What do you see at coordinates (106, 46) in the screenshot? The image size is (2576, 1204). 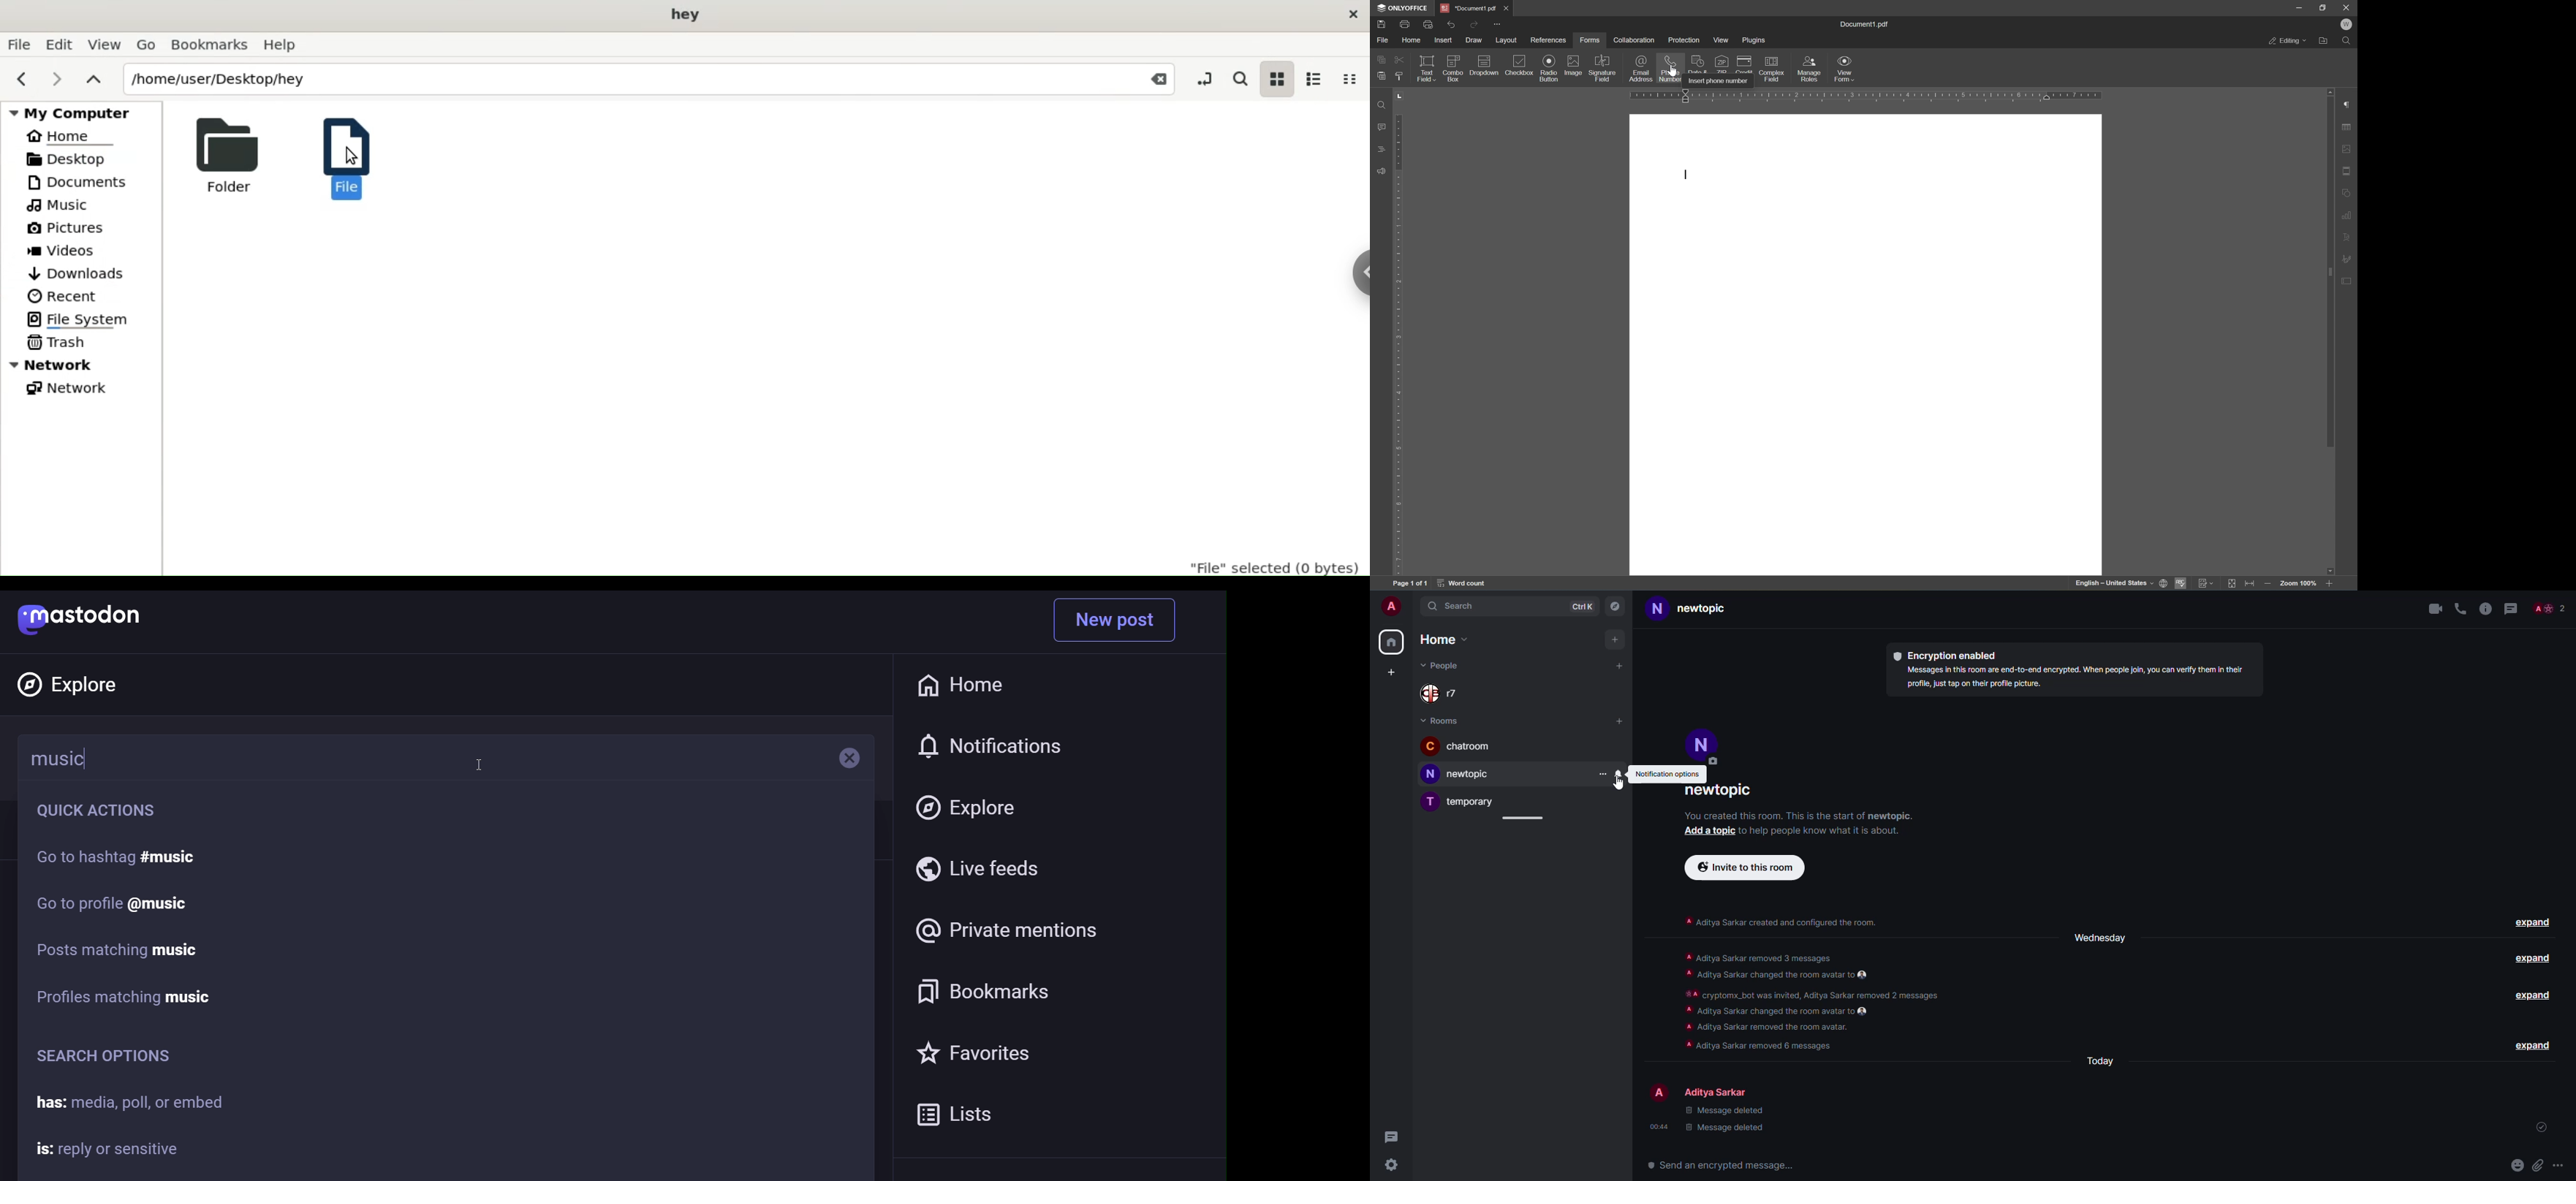 I see `View` at bounding box center [106, 46].